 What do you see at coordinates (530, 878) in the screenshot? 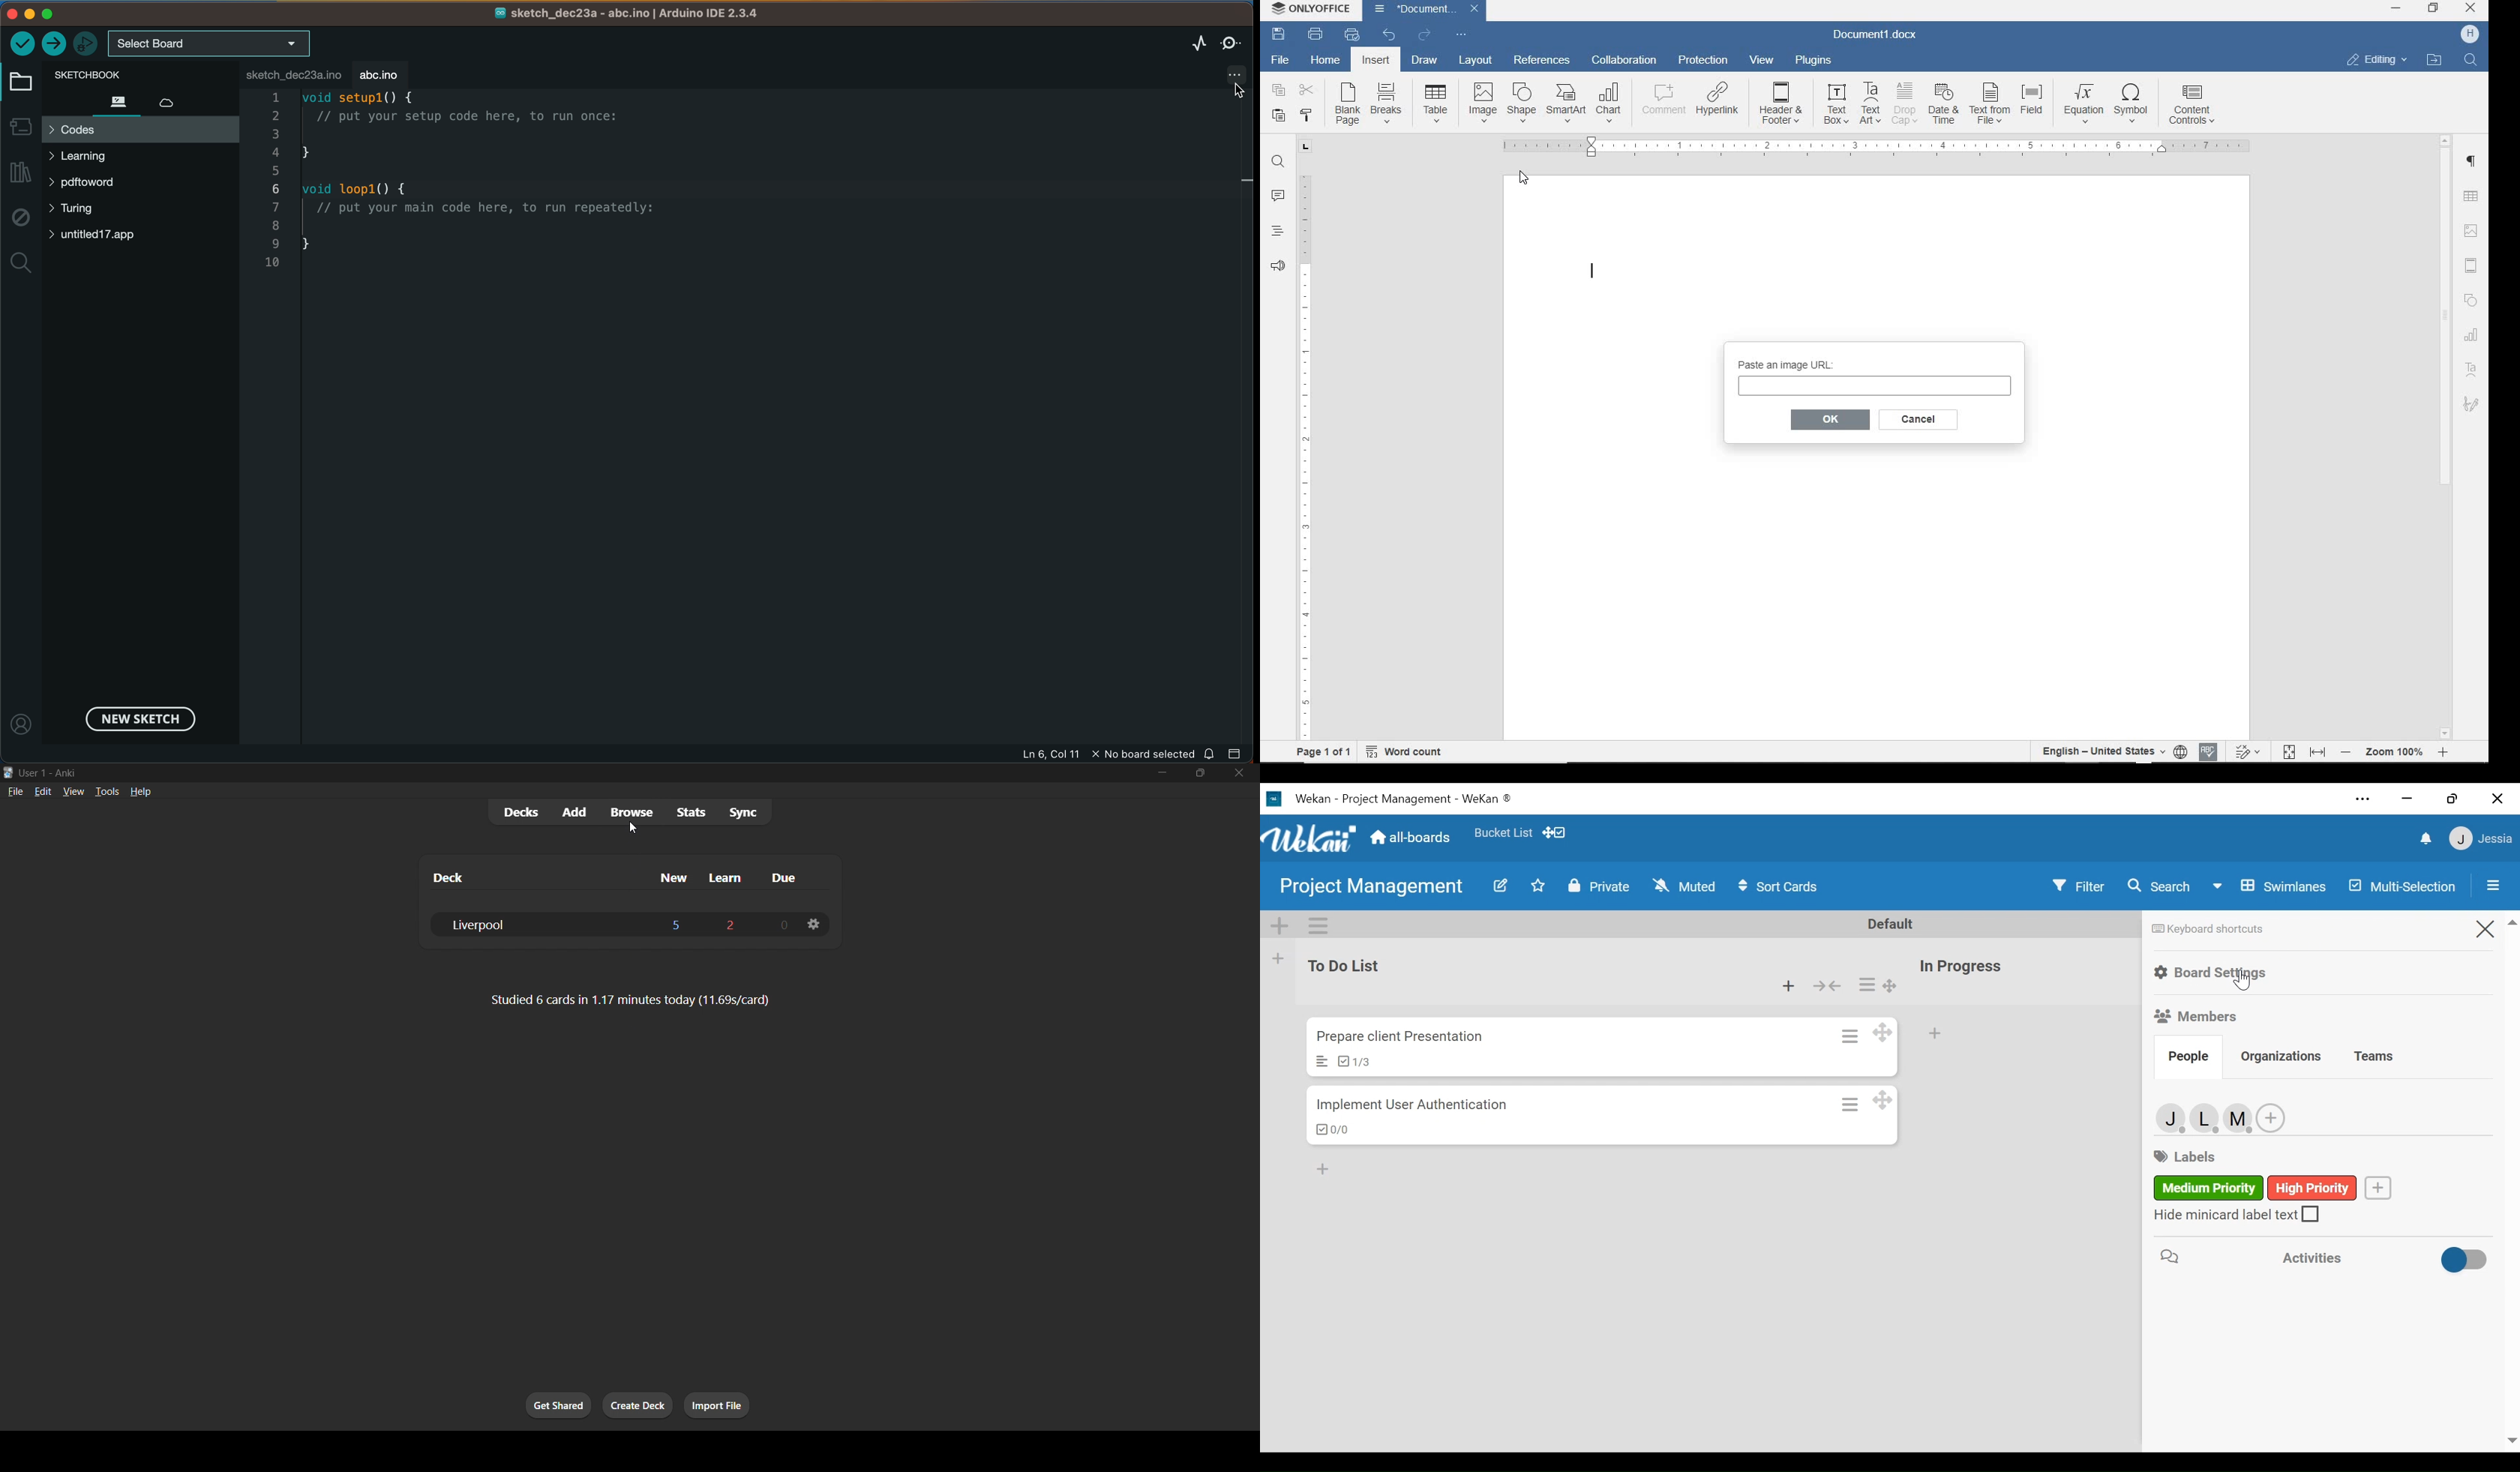
I see `deck name column` at bounding box center [530, 878].